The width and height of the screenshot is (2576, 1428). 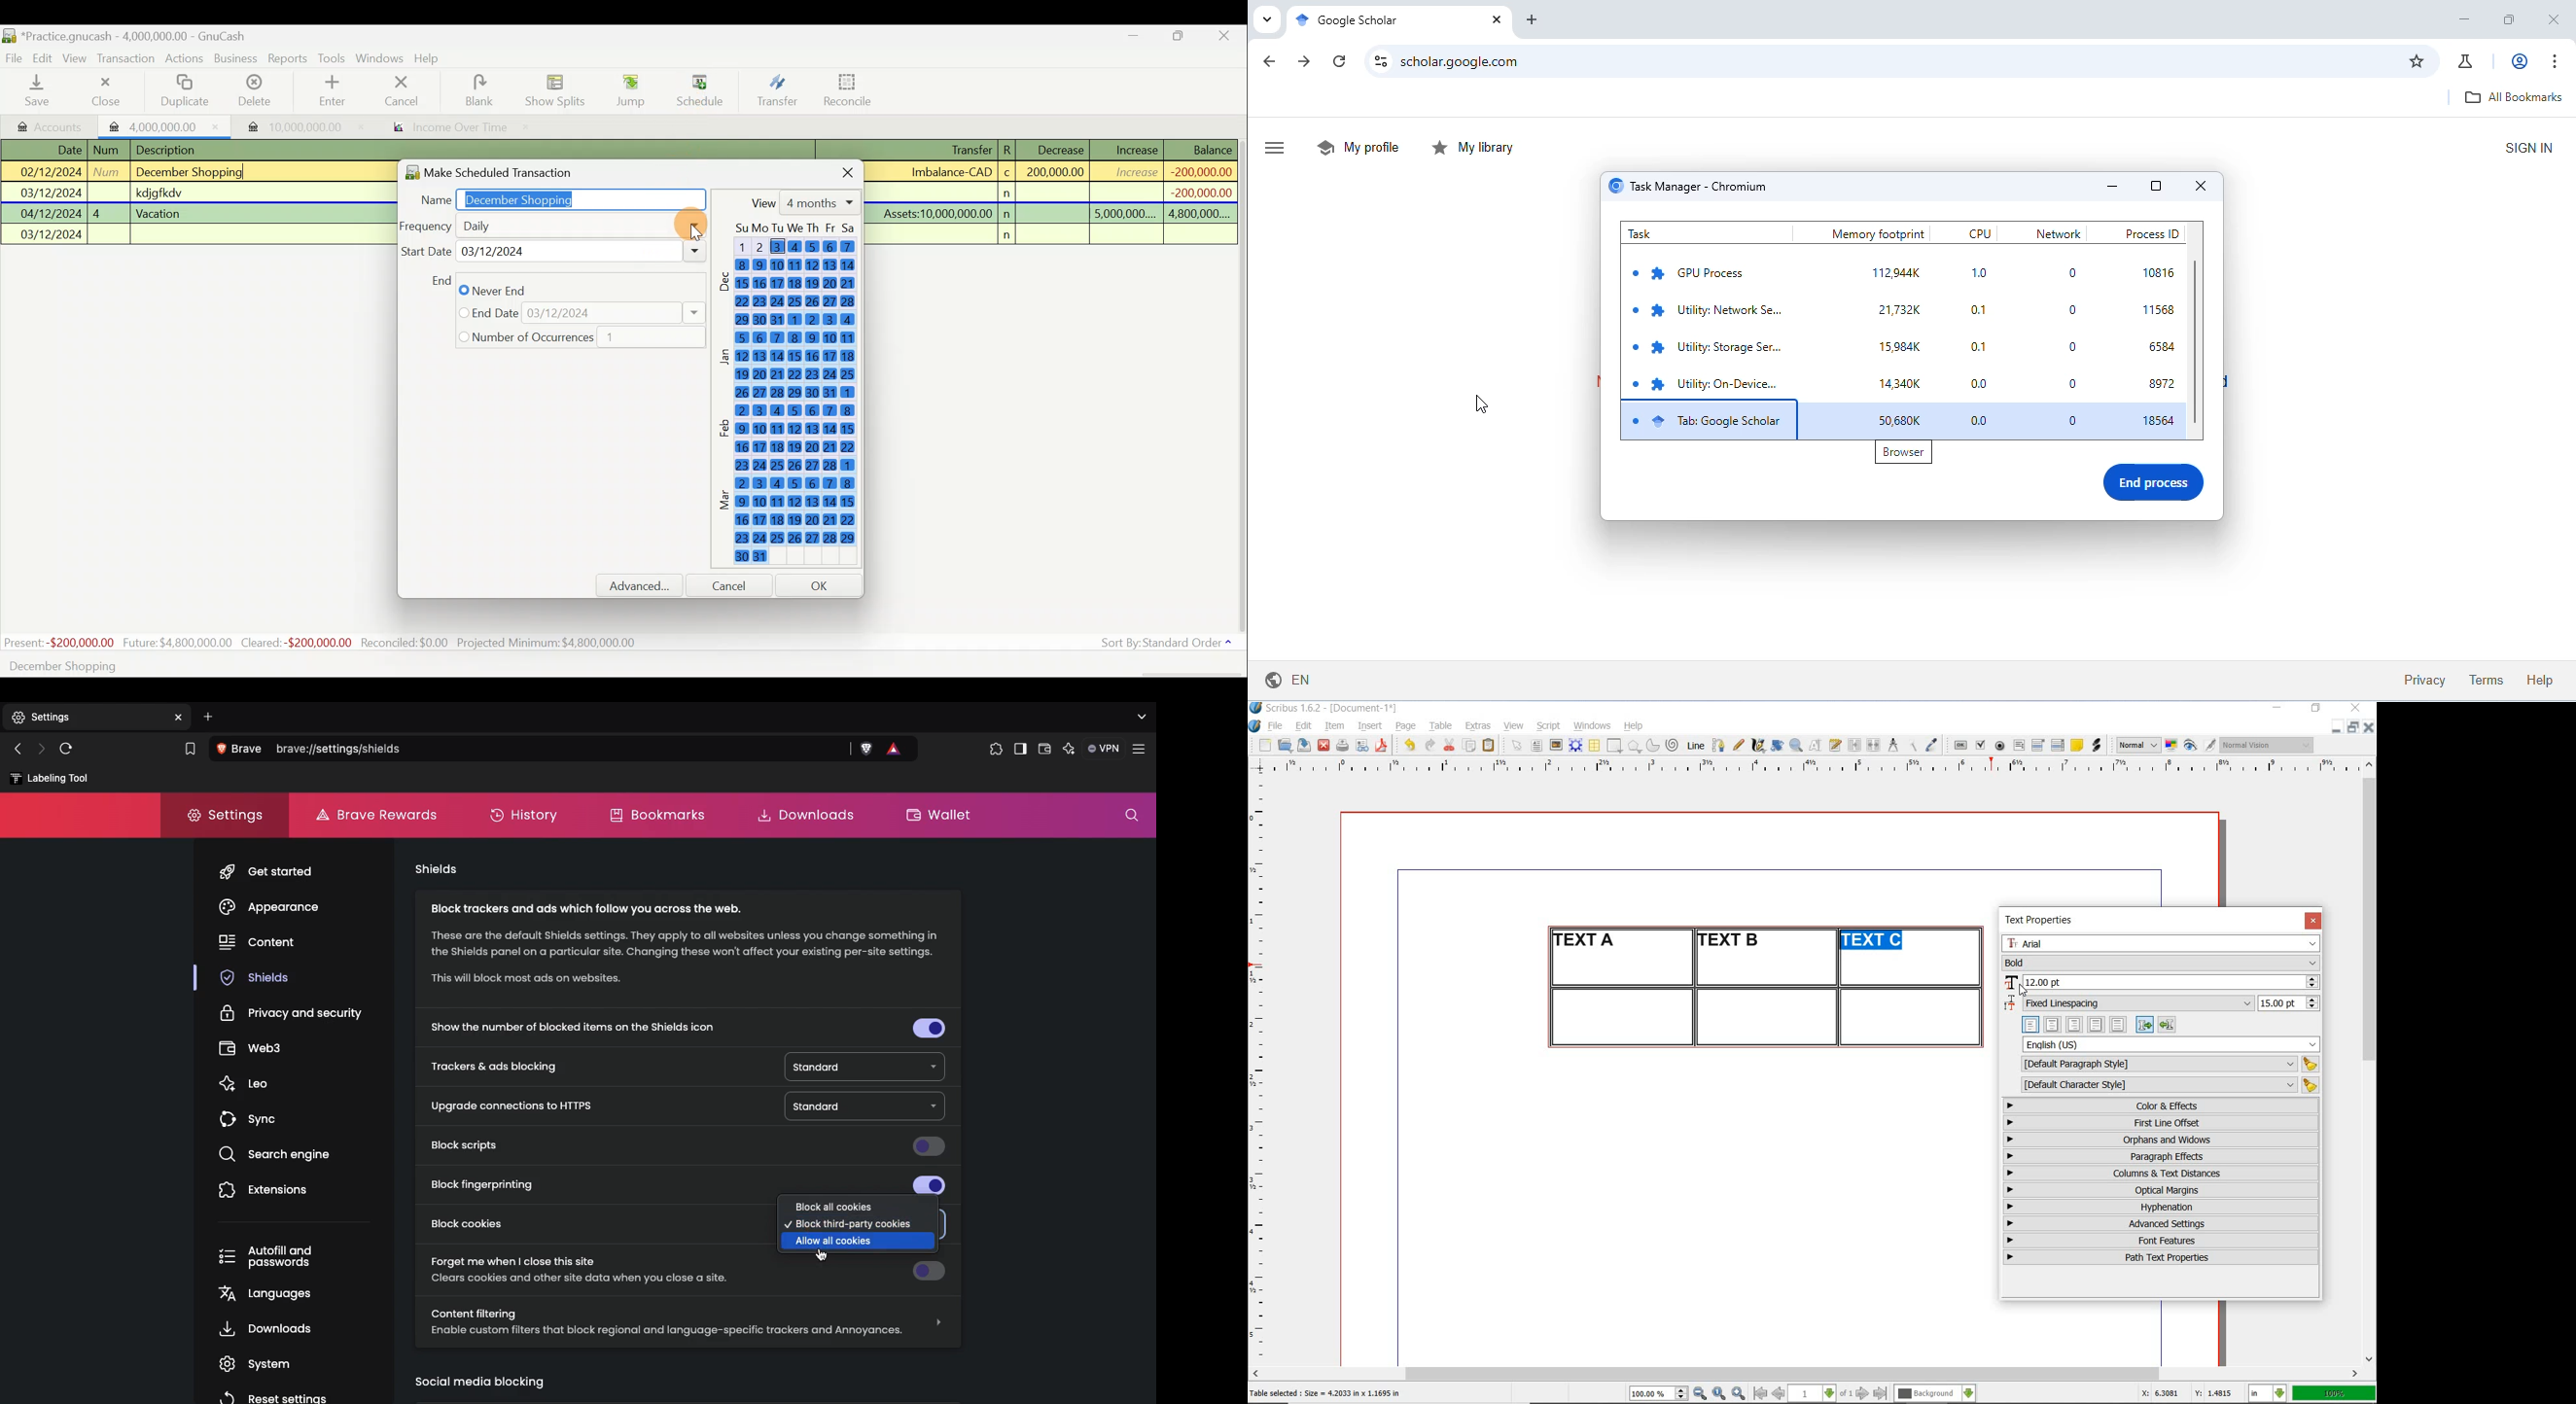 What do you see at coordinates (2166, 1085) in the screenshot?
I see `default character style` at bounding box center [2166, 1085].